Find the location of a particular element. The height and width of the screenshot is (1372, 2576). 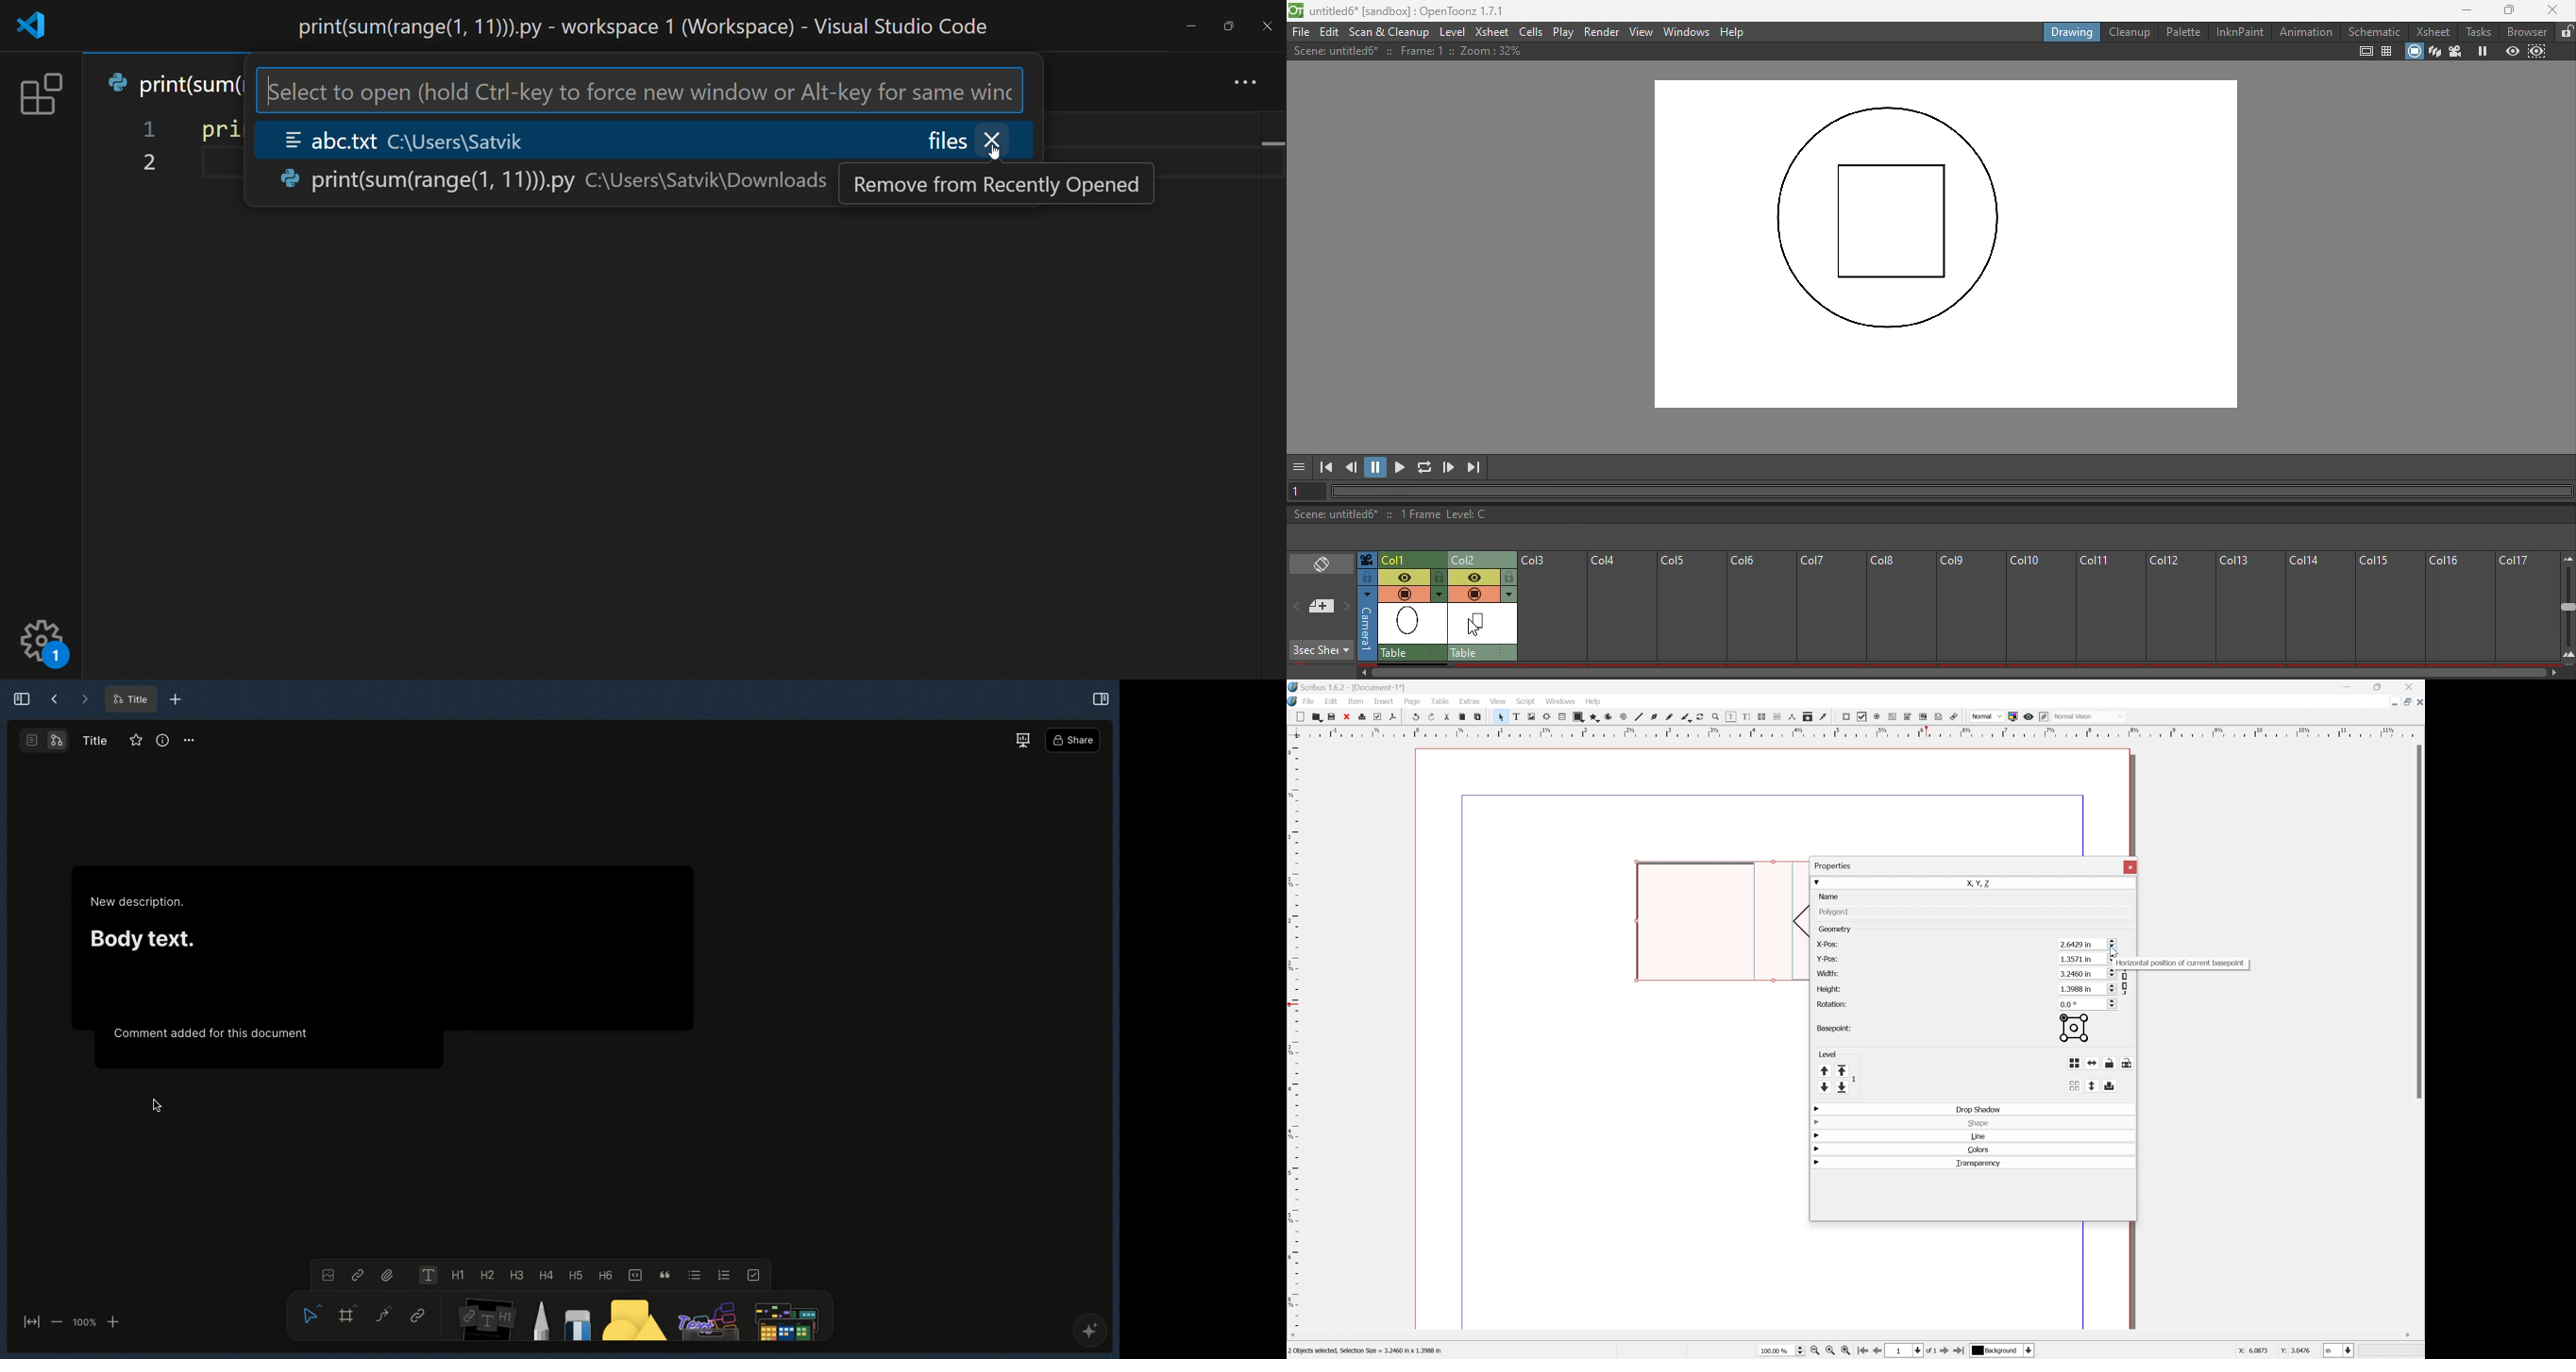

height is located at coordinates (1829, 989).